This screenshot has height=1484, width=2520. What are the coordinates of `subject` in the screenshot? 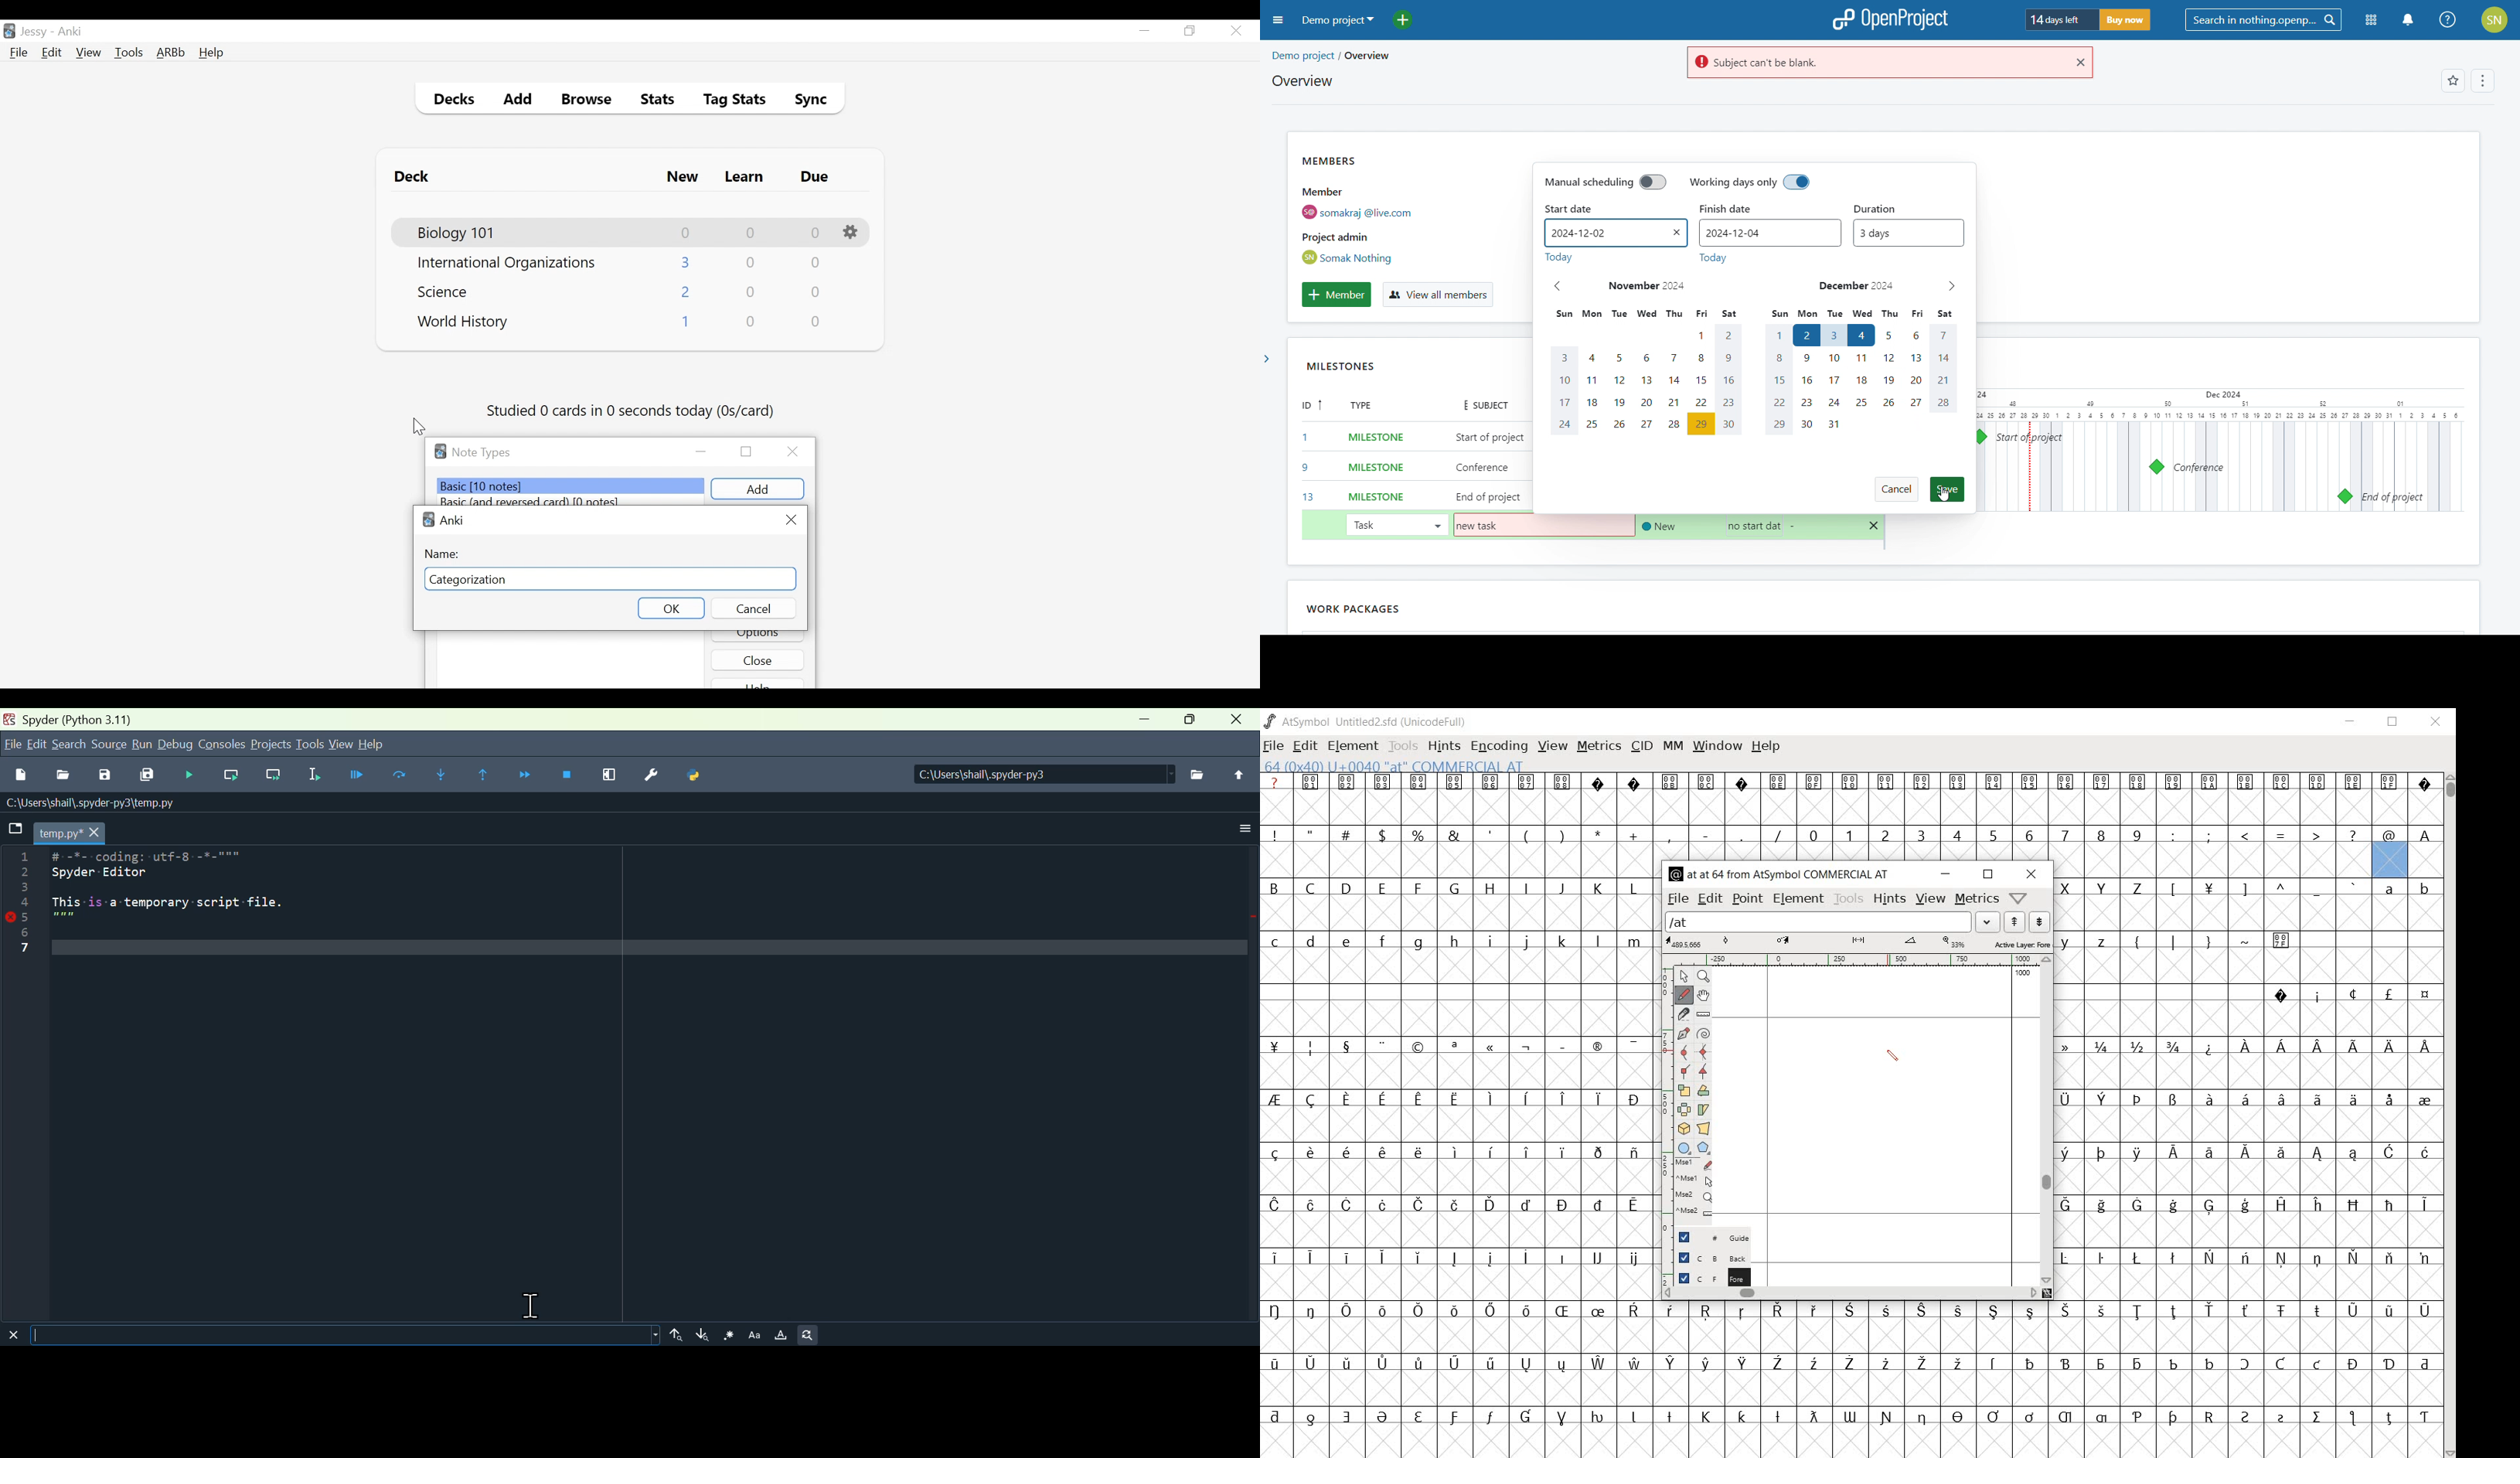 It's located at (1480, 404).